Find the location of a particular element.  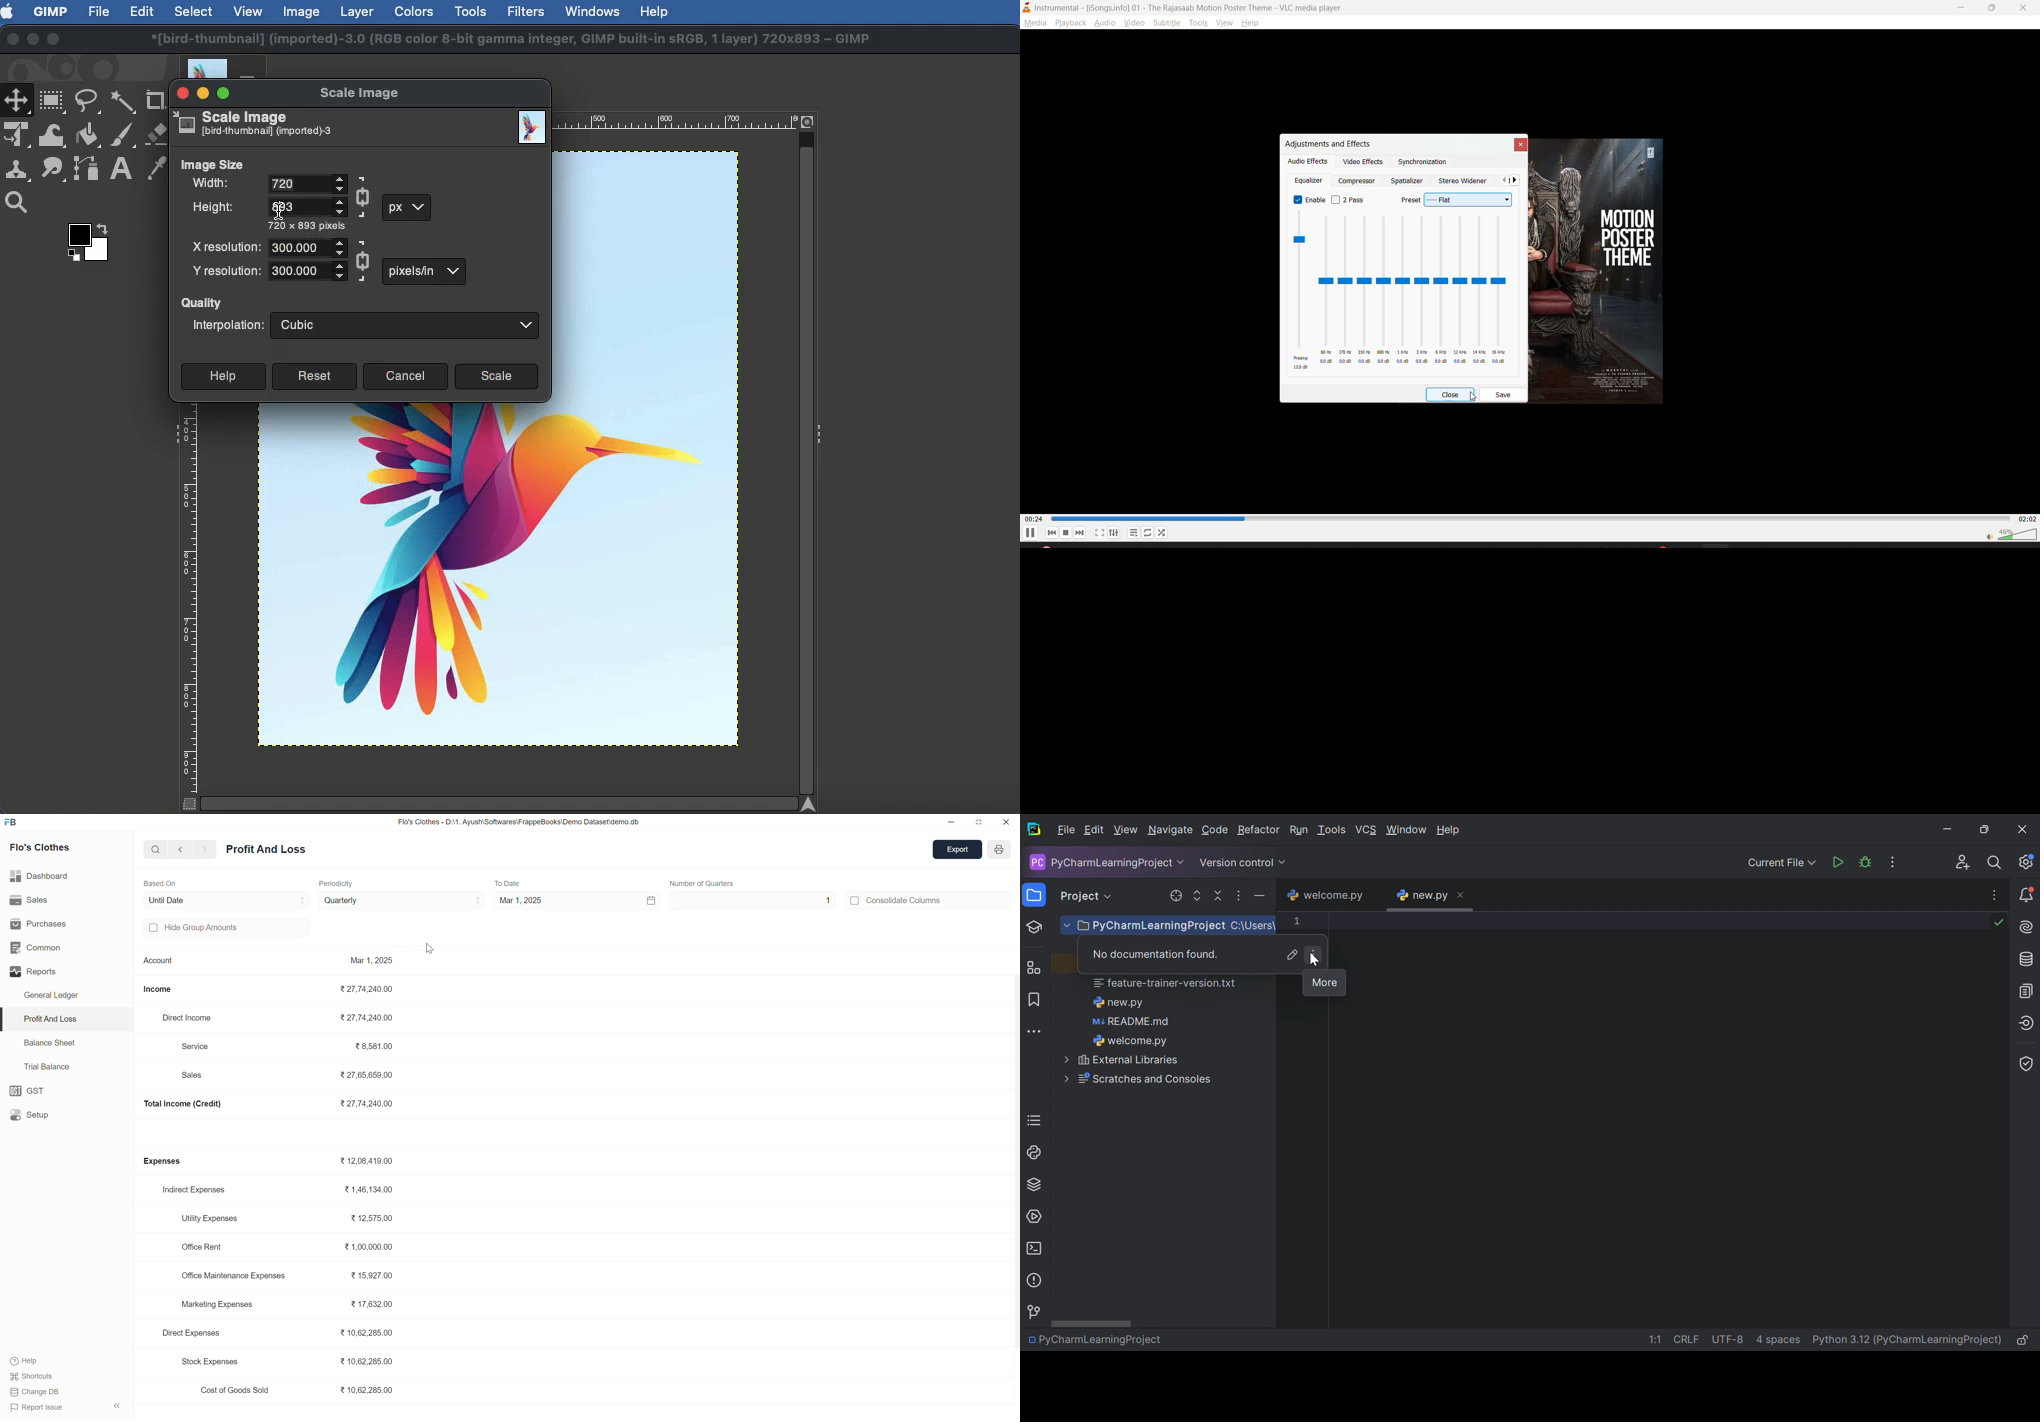

Quarterly is located at coordinates (339, 900).